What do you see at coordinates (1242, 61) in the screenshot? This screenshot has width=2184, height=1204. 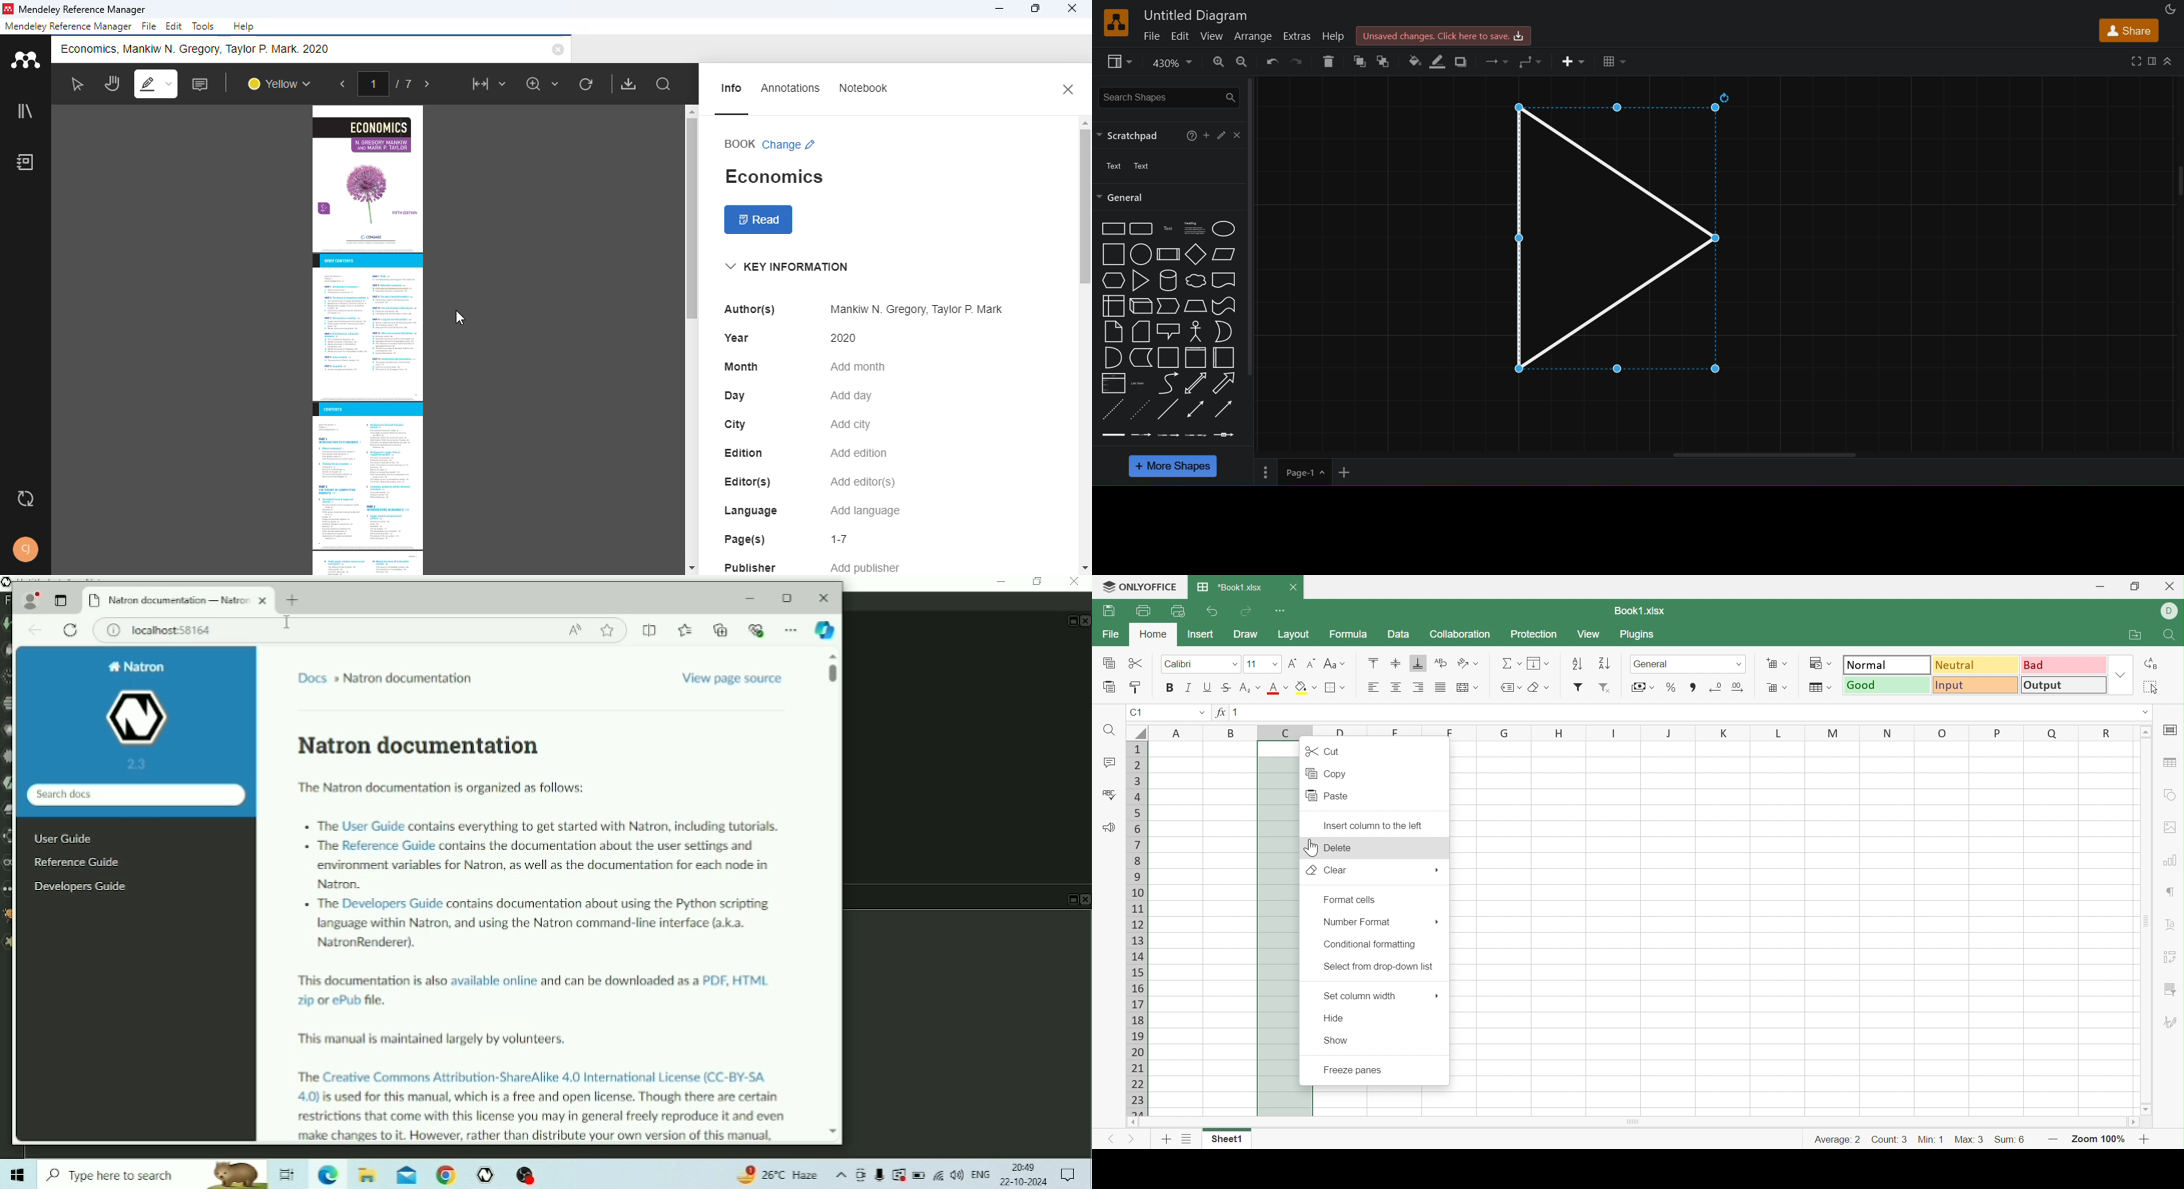 I see `zoom out` at bounding box center [1242, 61].